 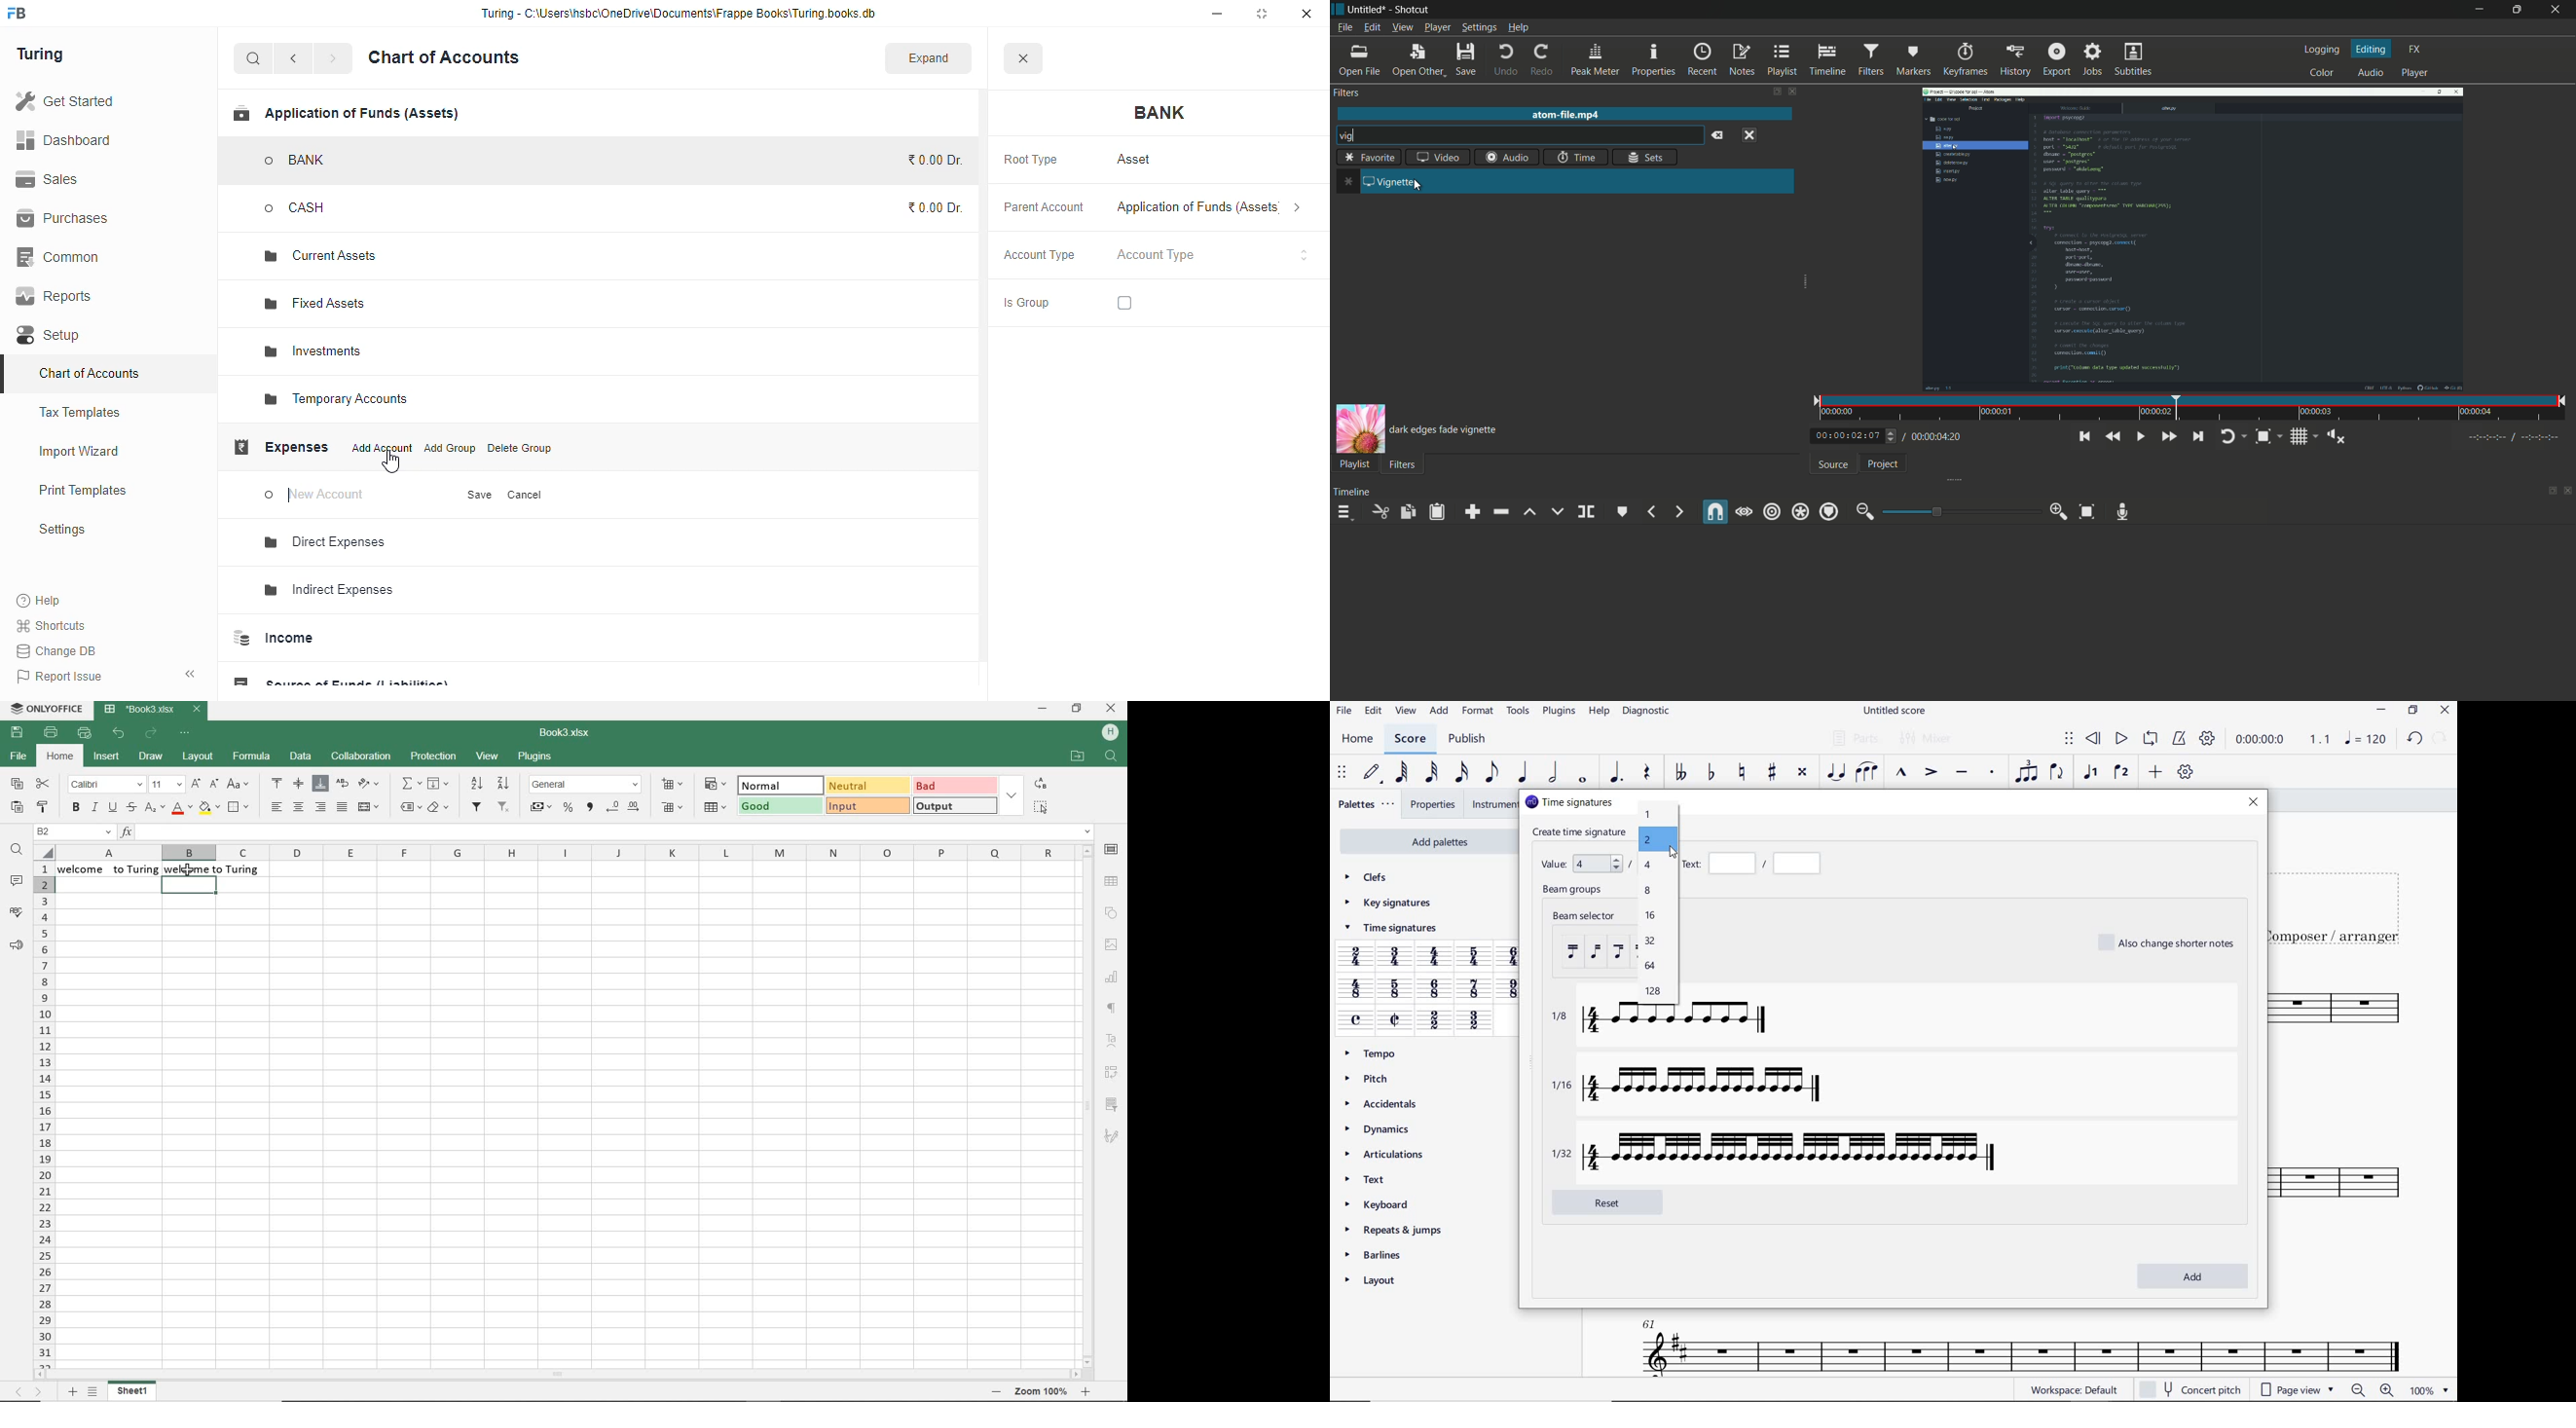 What do you see at coordinates (2414, 737) in the screenshot?
I see `UNDO` at bounding box center [2414, 737].